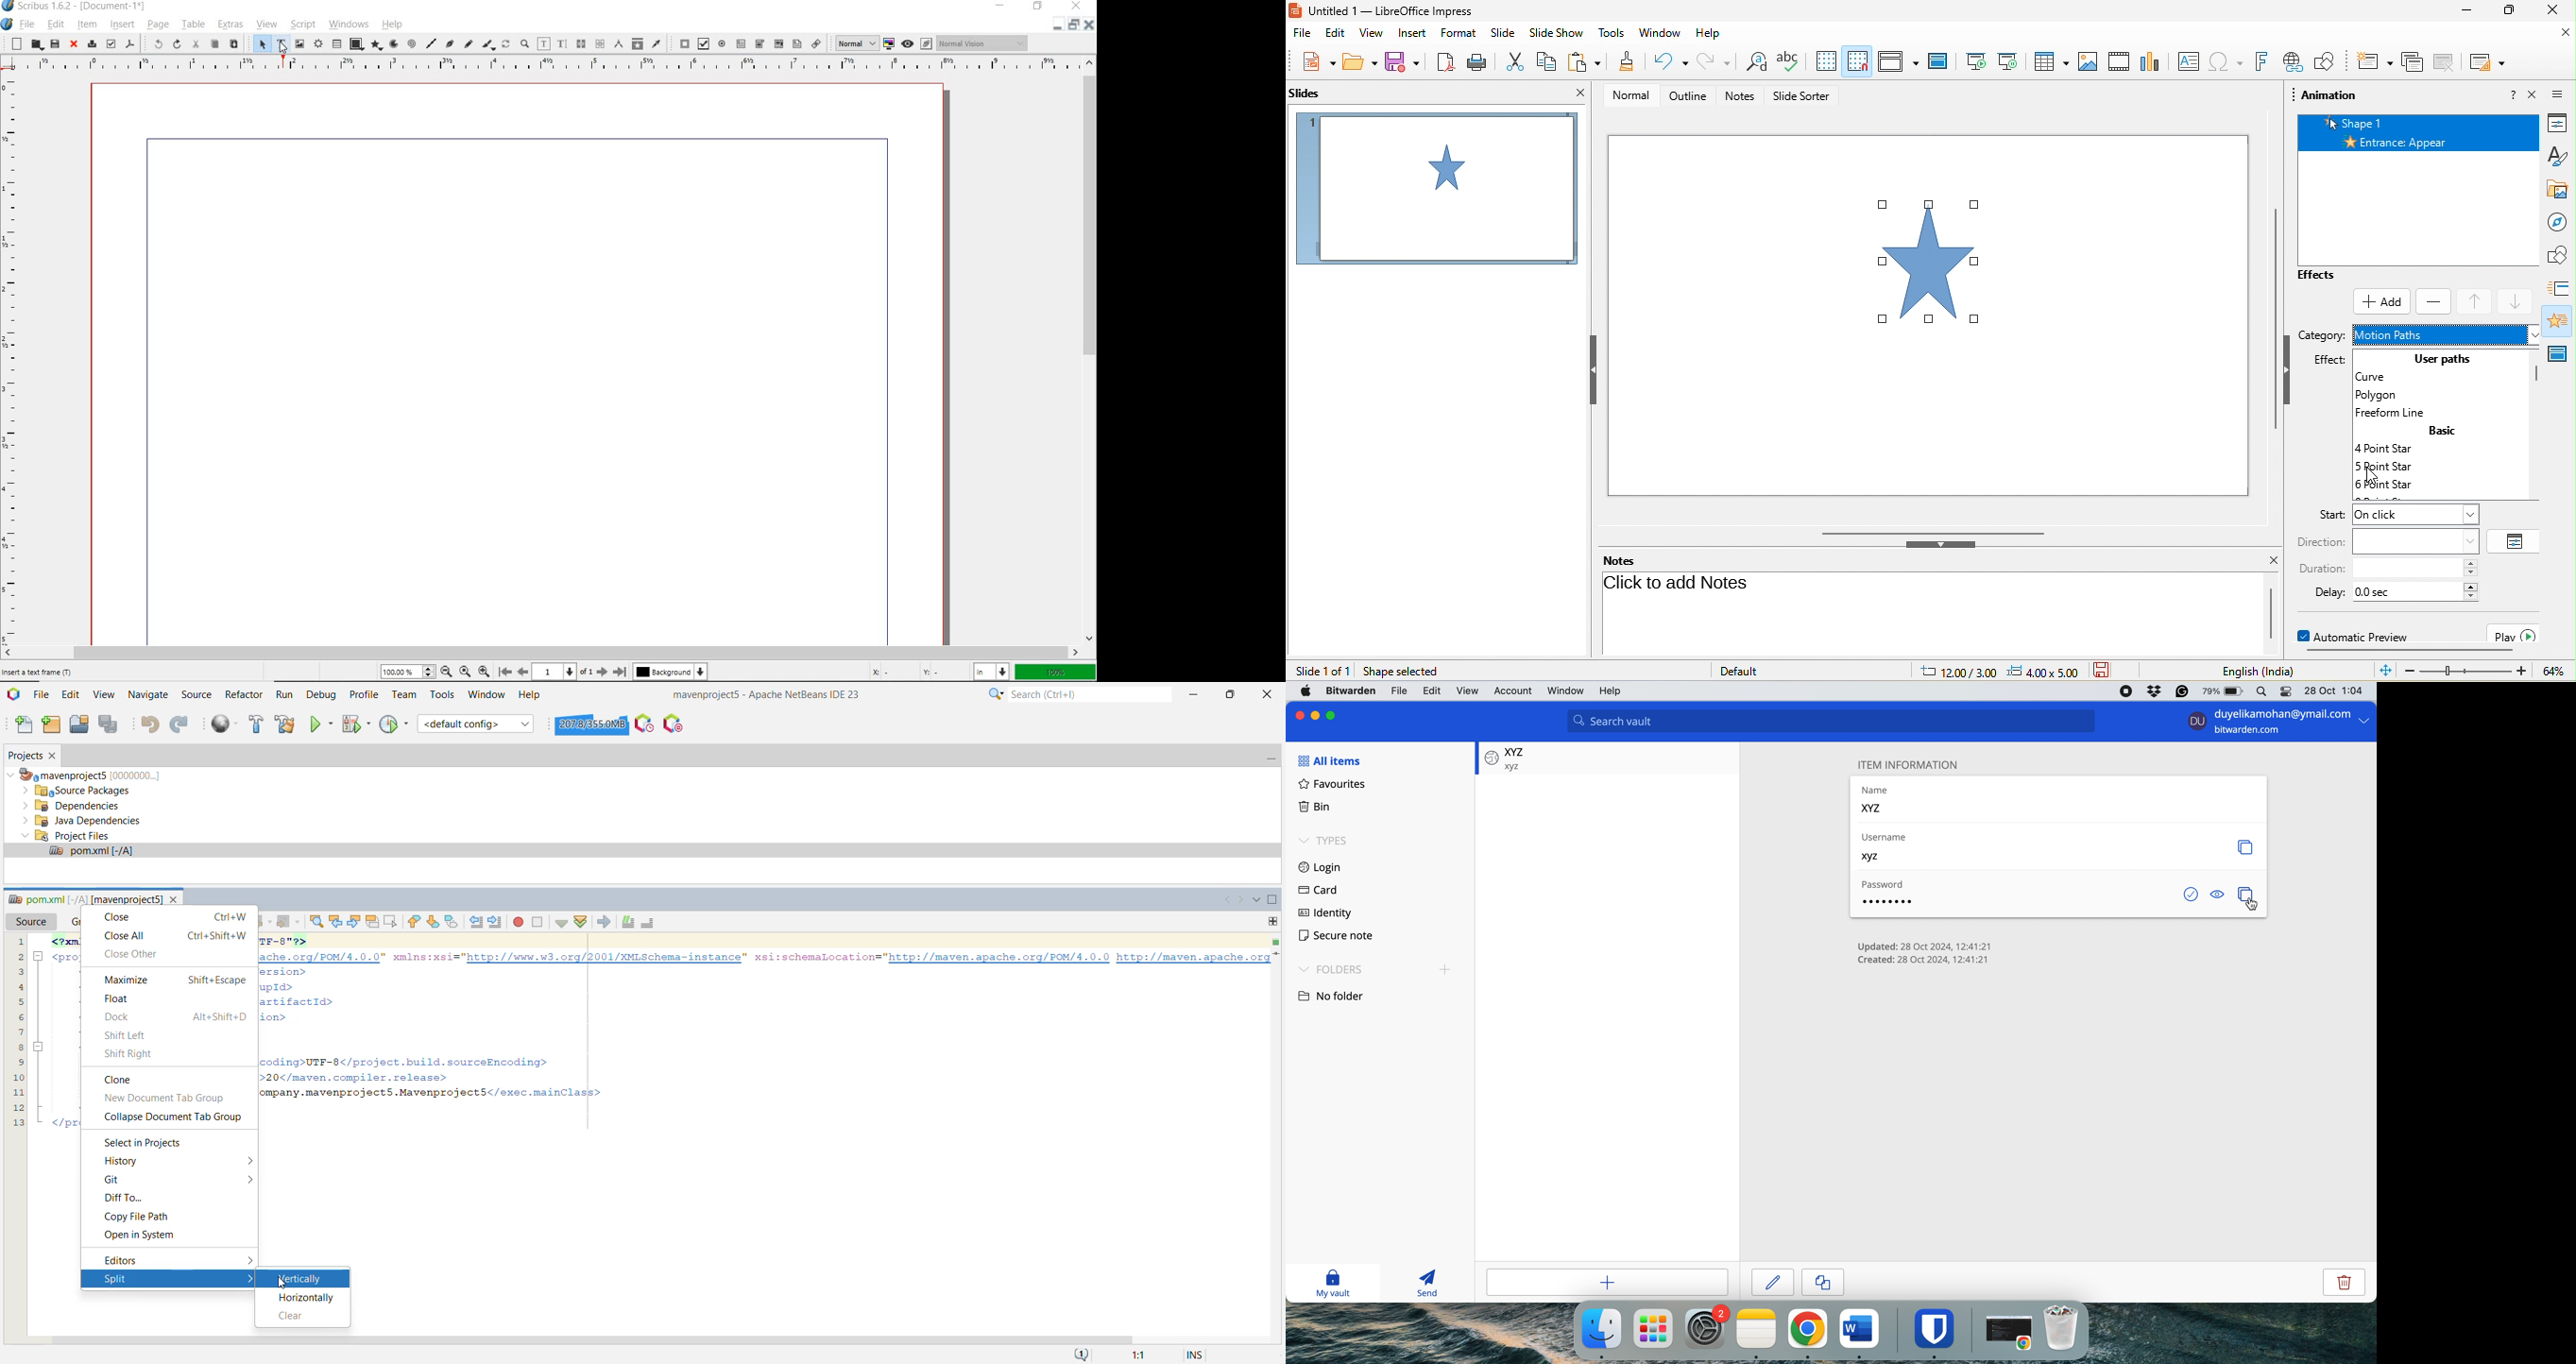 This screenshot has height=1372, width=2576. Describe the element at coordinates (489, 45) in the screenshot. I see `calligraphic line` at that location.